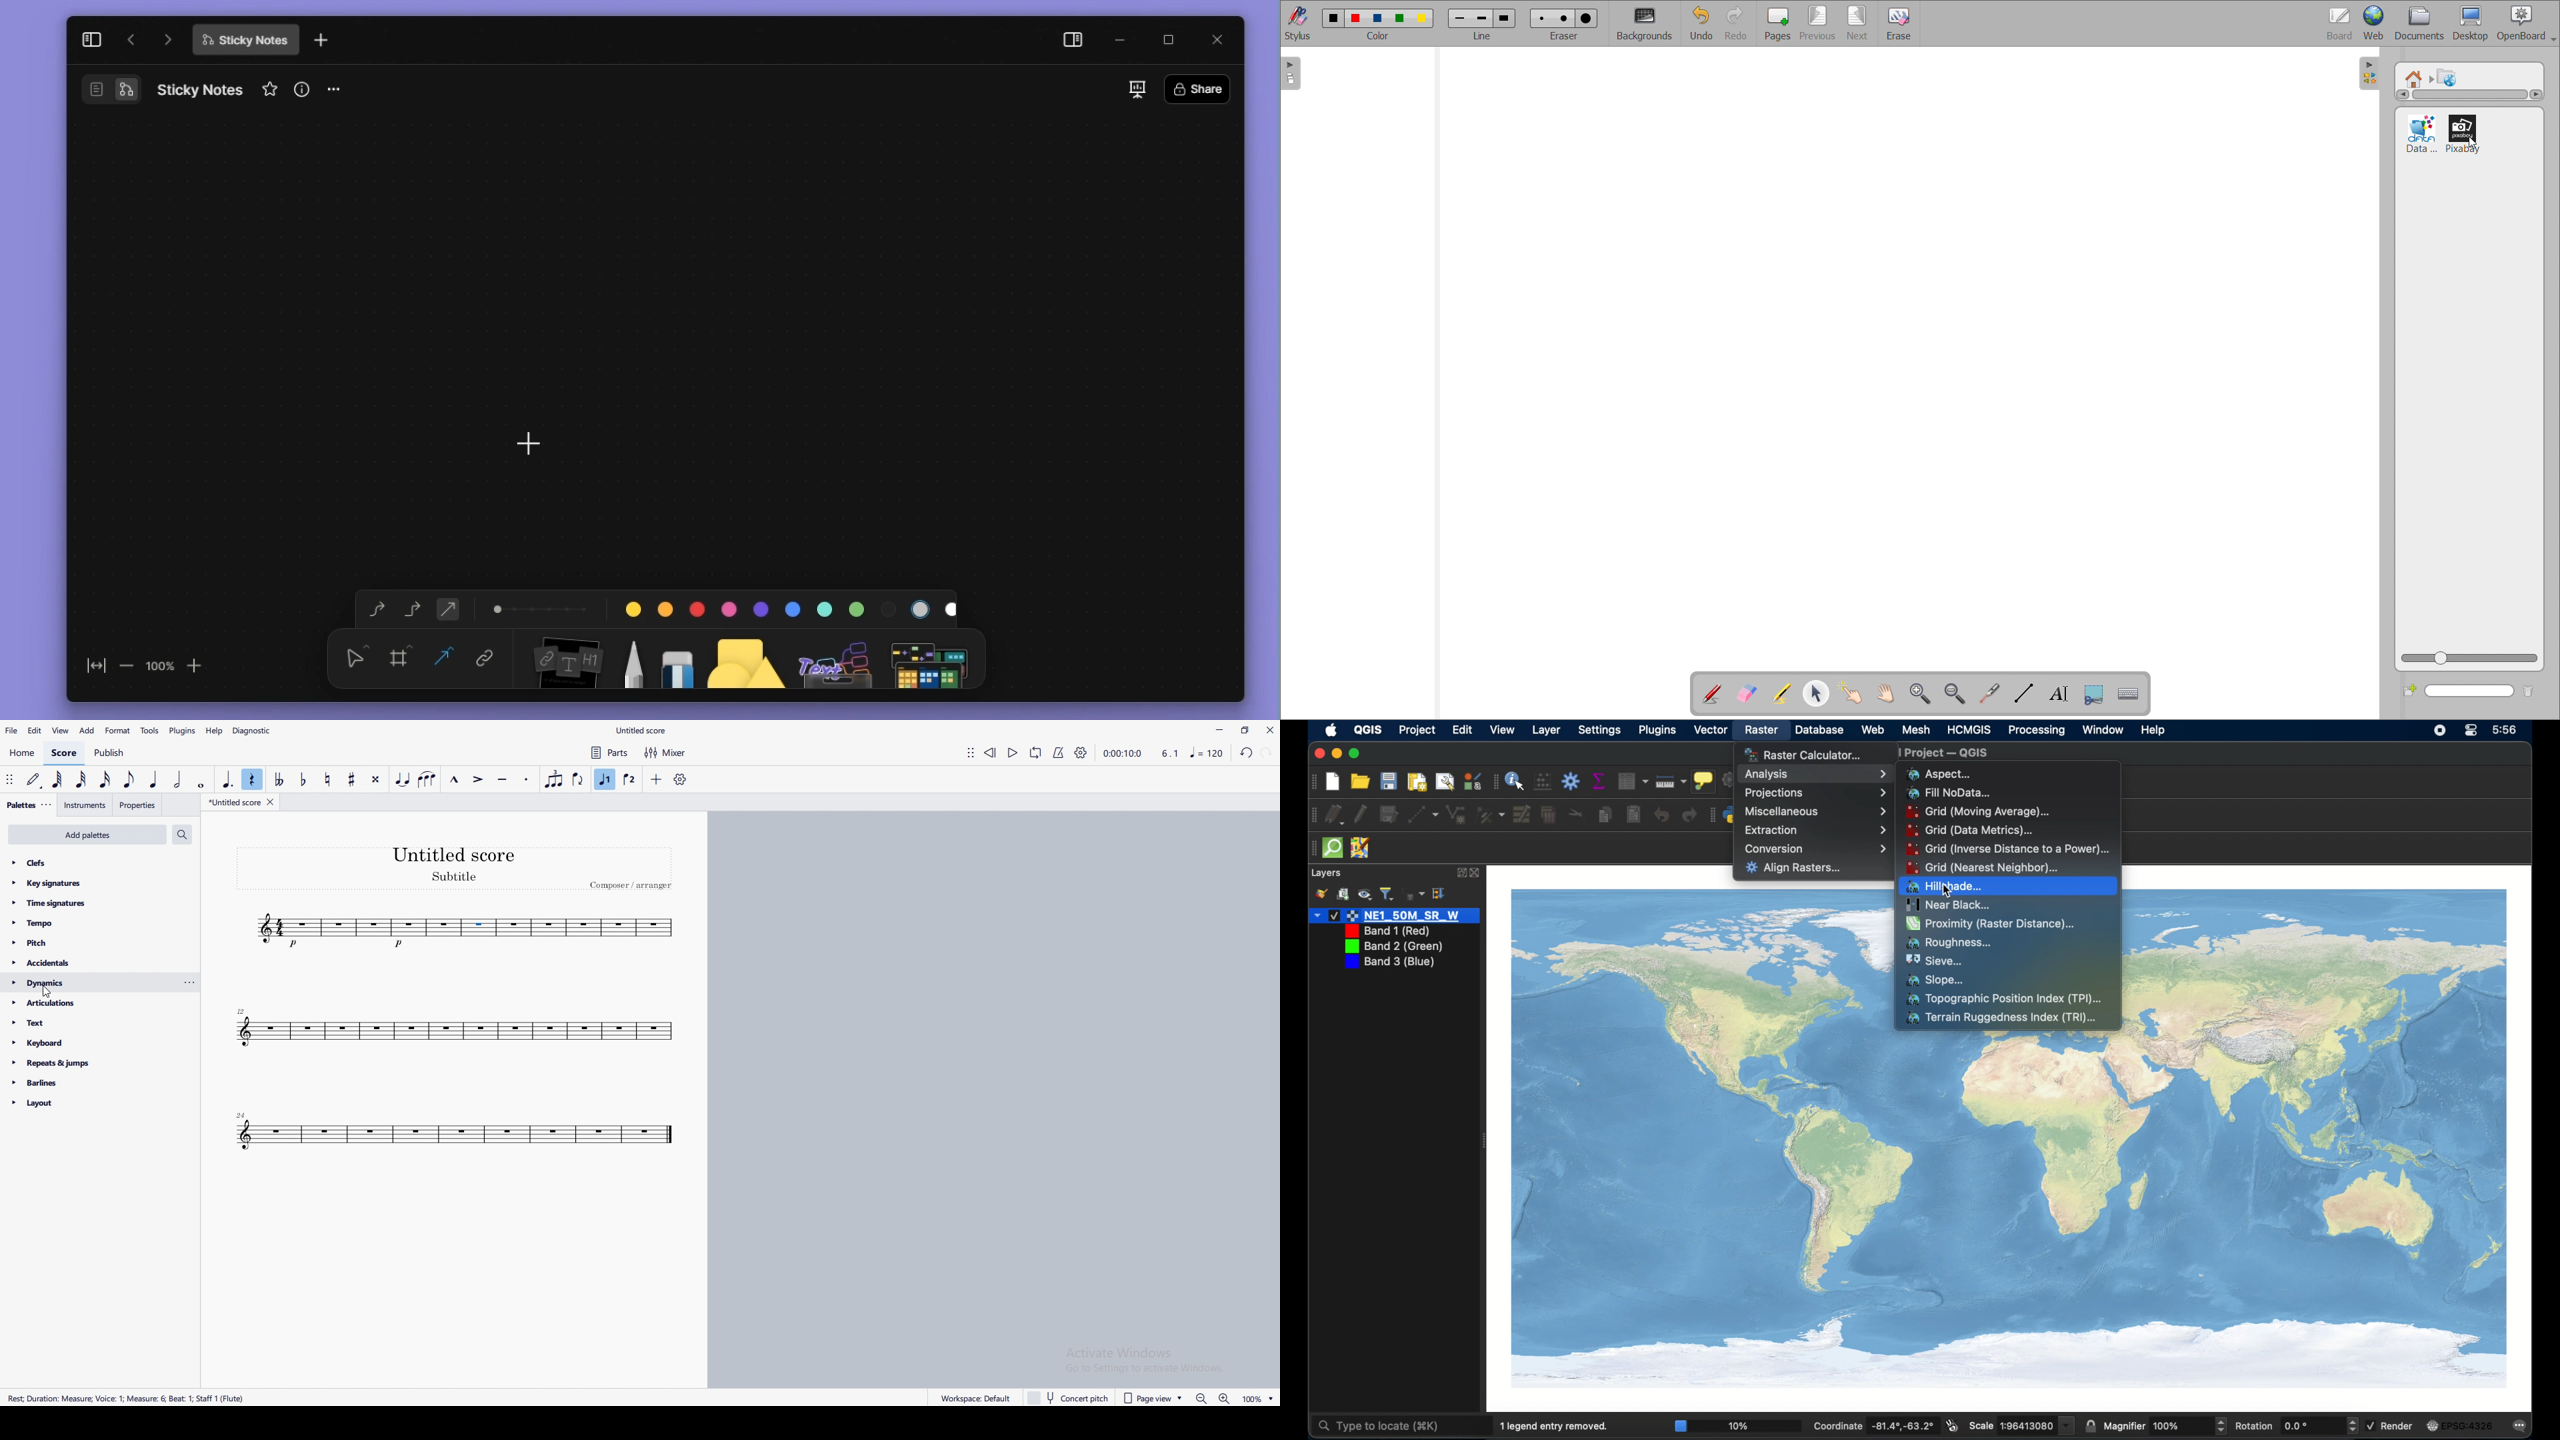 The width and height of the screenshot is (2576, 1456). I want to click on Medium eraser, so click(1563, 17).